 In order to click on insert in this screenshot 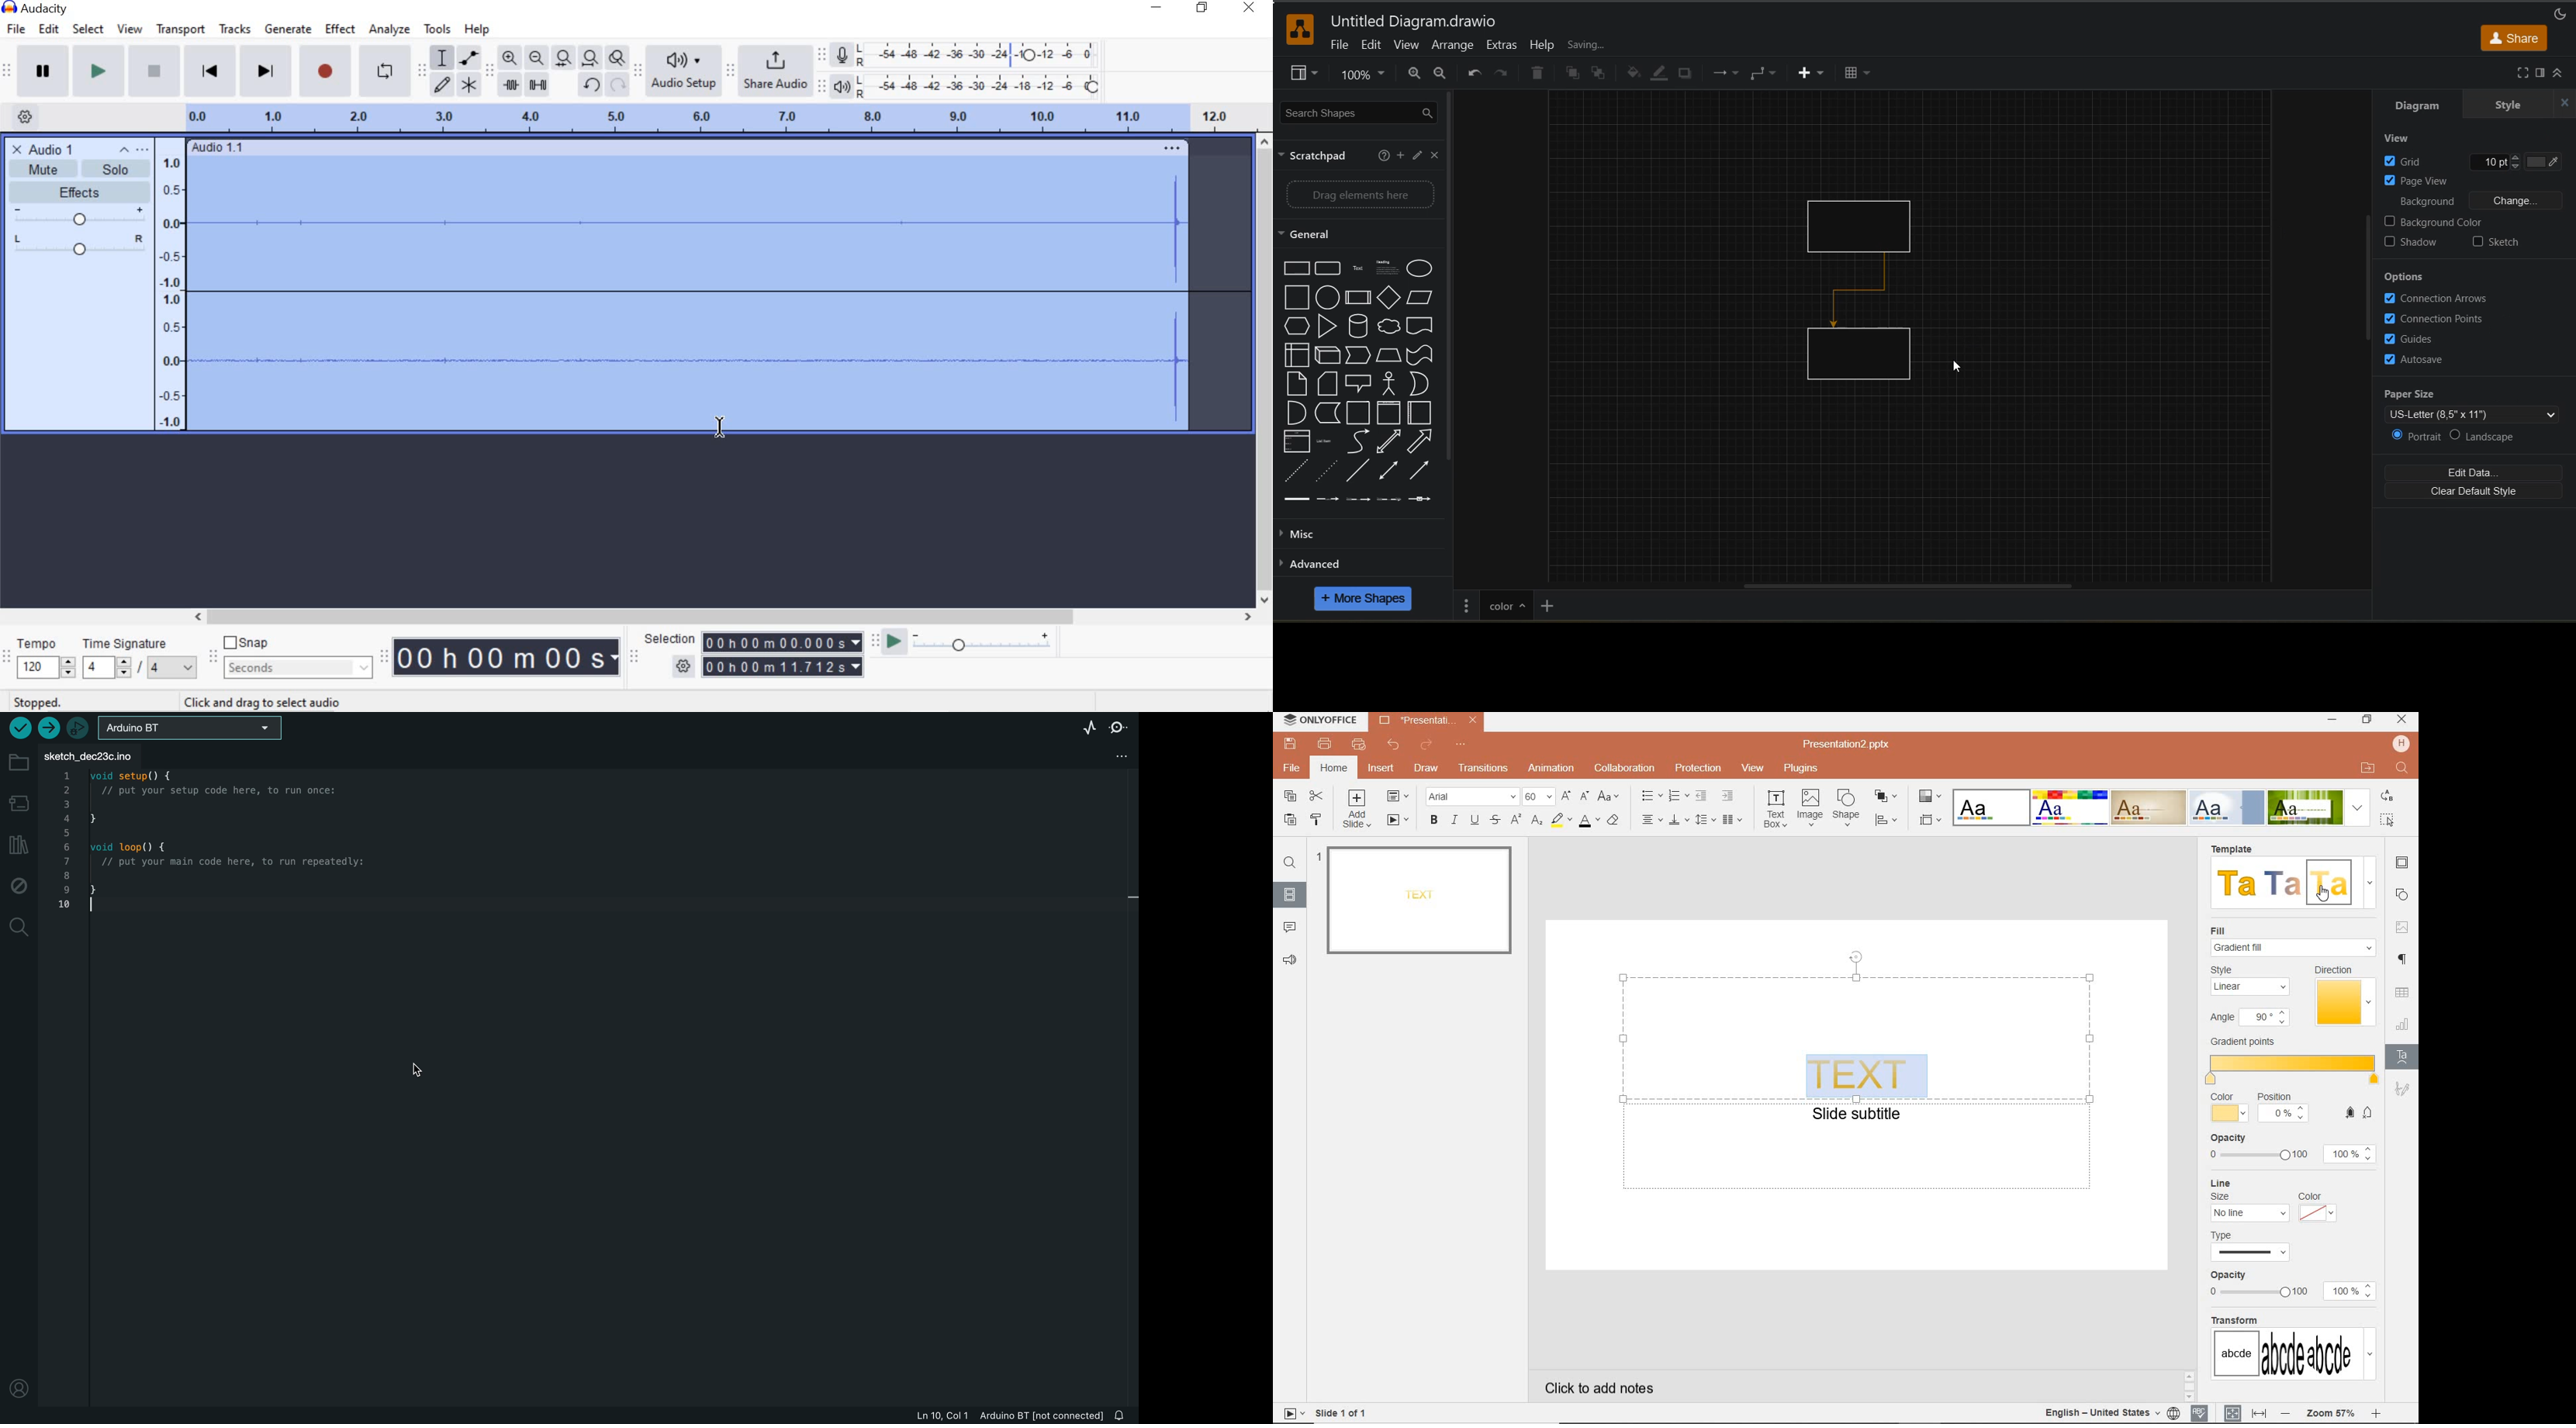, I will do `click(1812, 74)`.